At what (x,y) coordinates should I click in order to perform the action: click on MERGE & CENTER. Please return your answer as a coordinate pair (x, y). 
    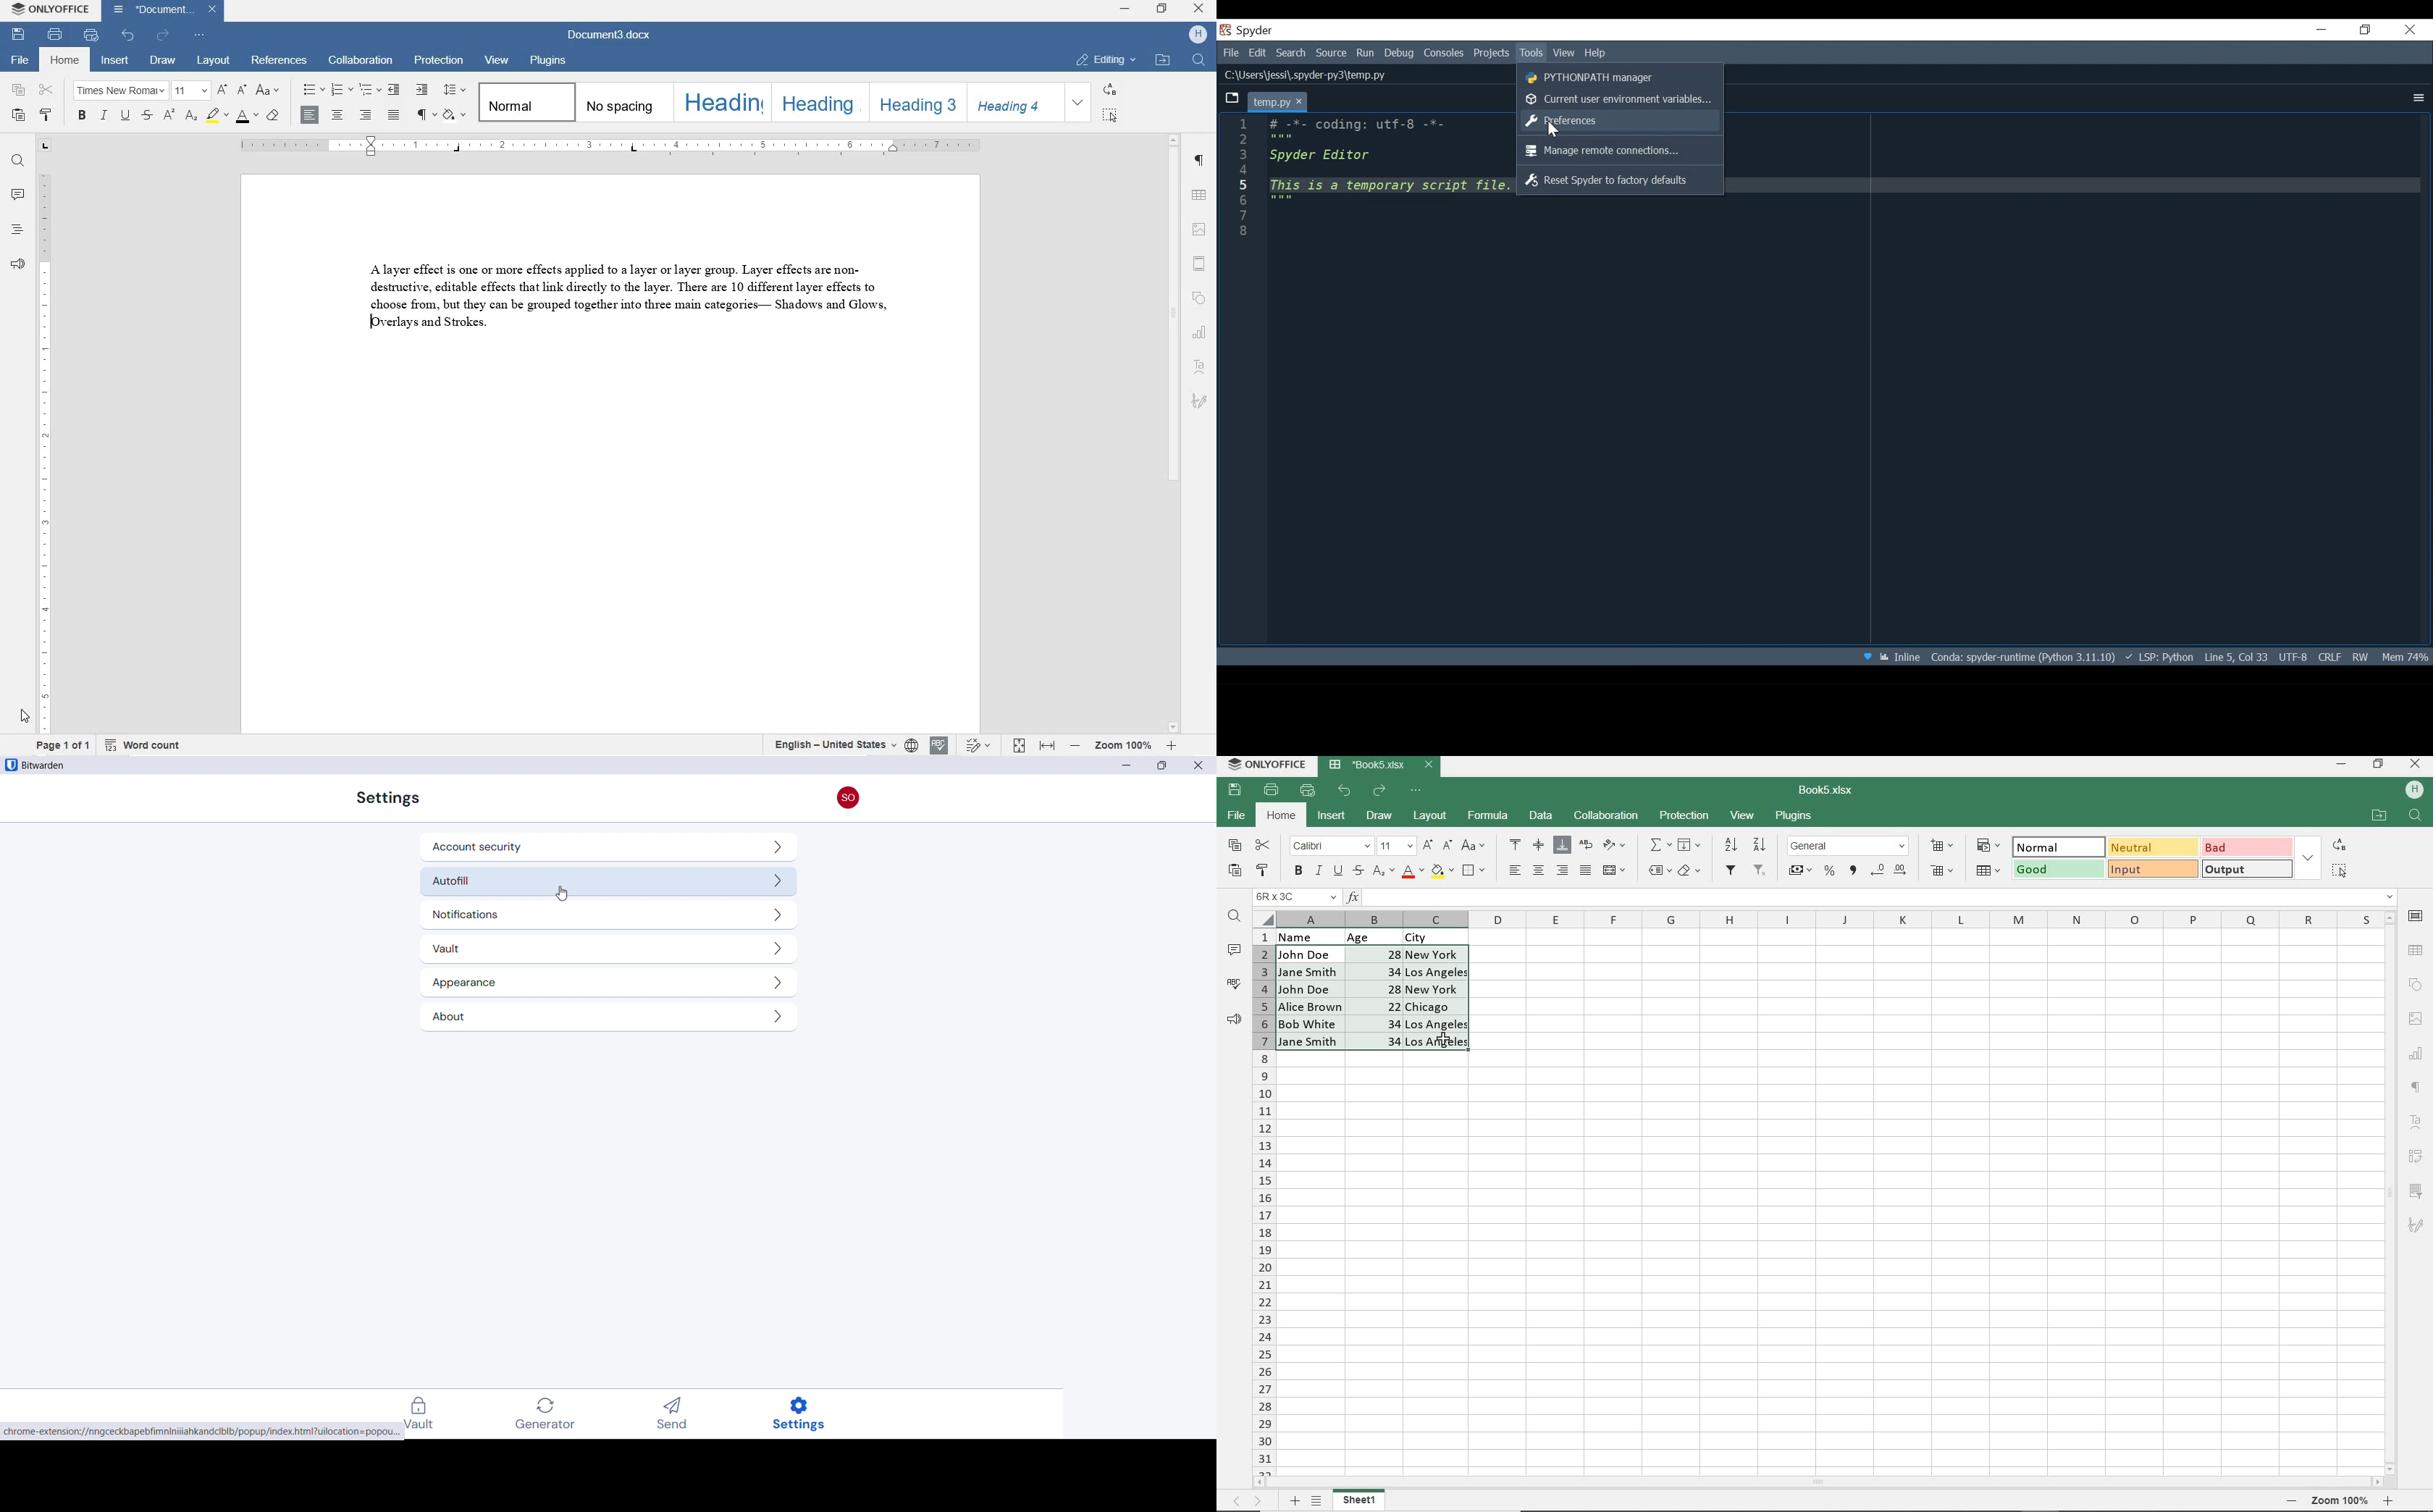
    Looking at the image, I should click on (1615, 870).